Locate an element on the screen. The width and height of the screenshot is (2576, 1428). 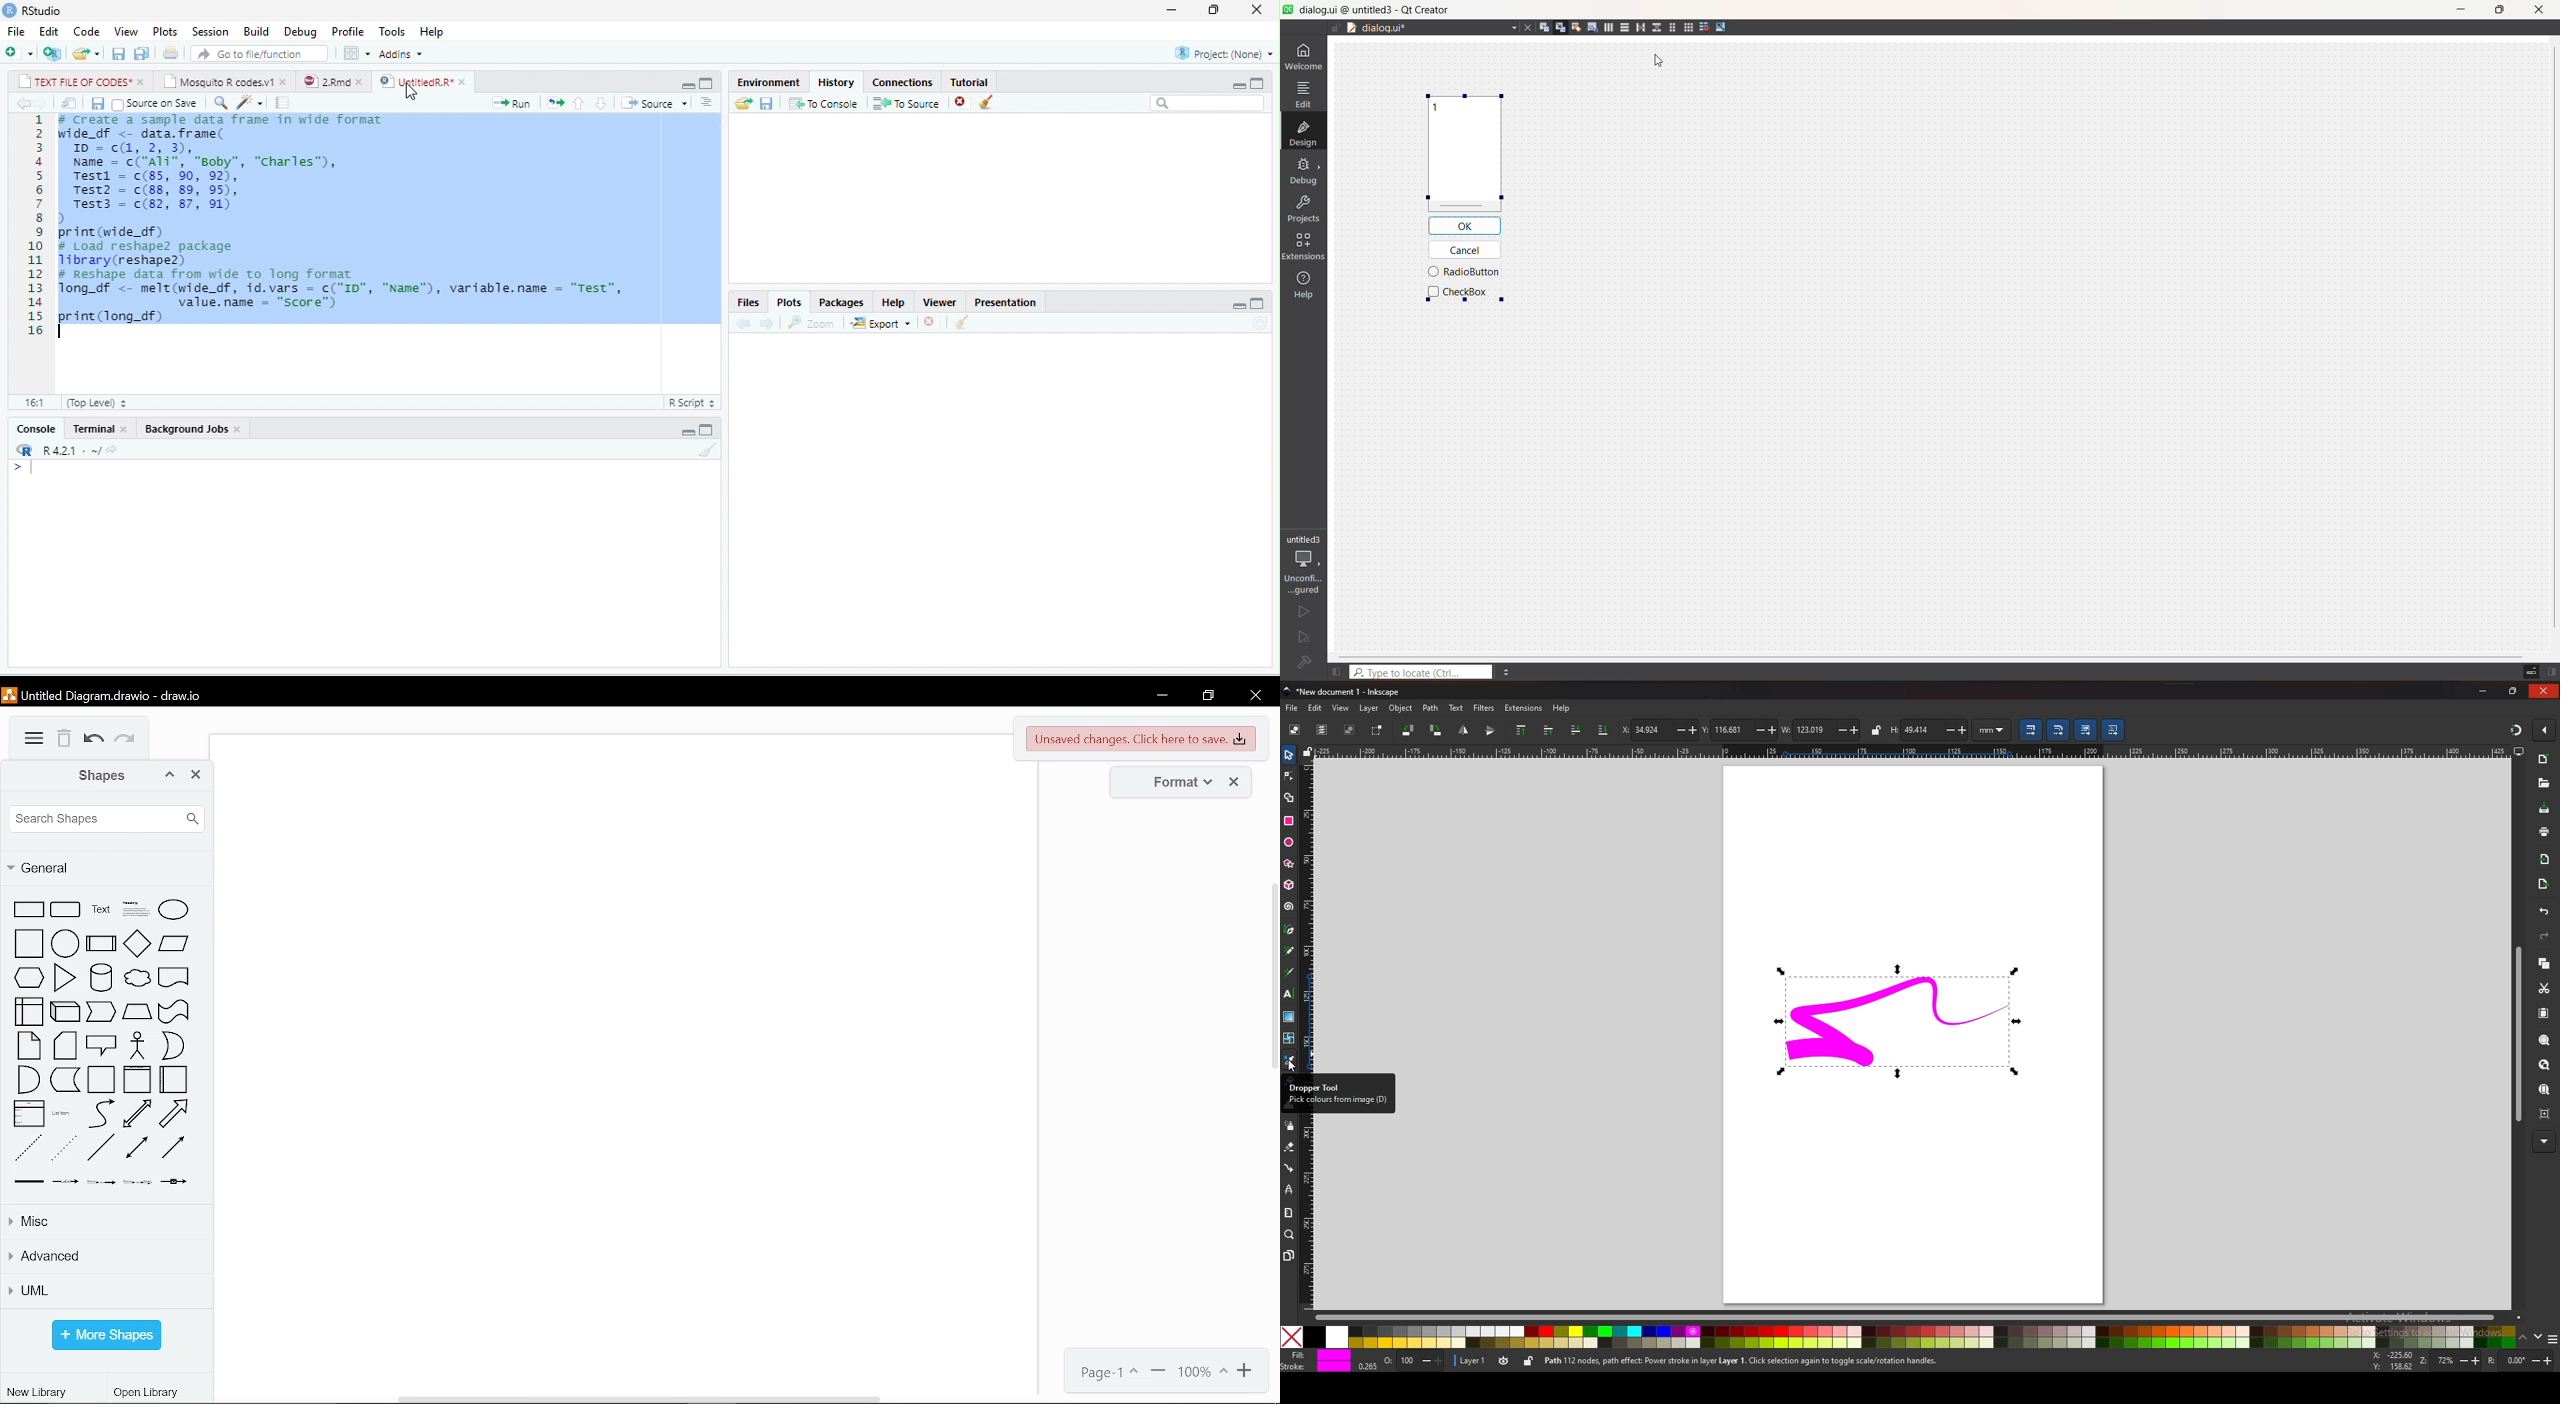
container is located at coordinates (101, 1081).